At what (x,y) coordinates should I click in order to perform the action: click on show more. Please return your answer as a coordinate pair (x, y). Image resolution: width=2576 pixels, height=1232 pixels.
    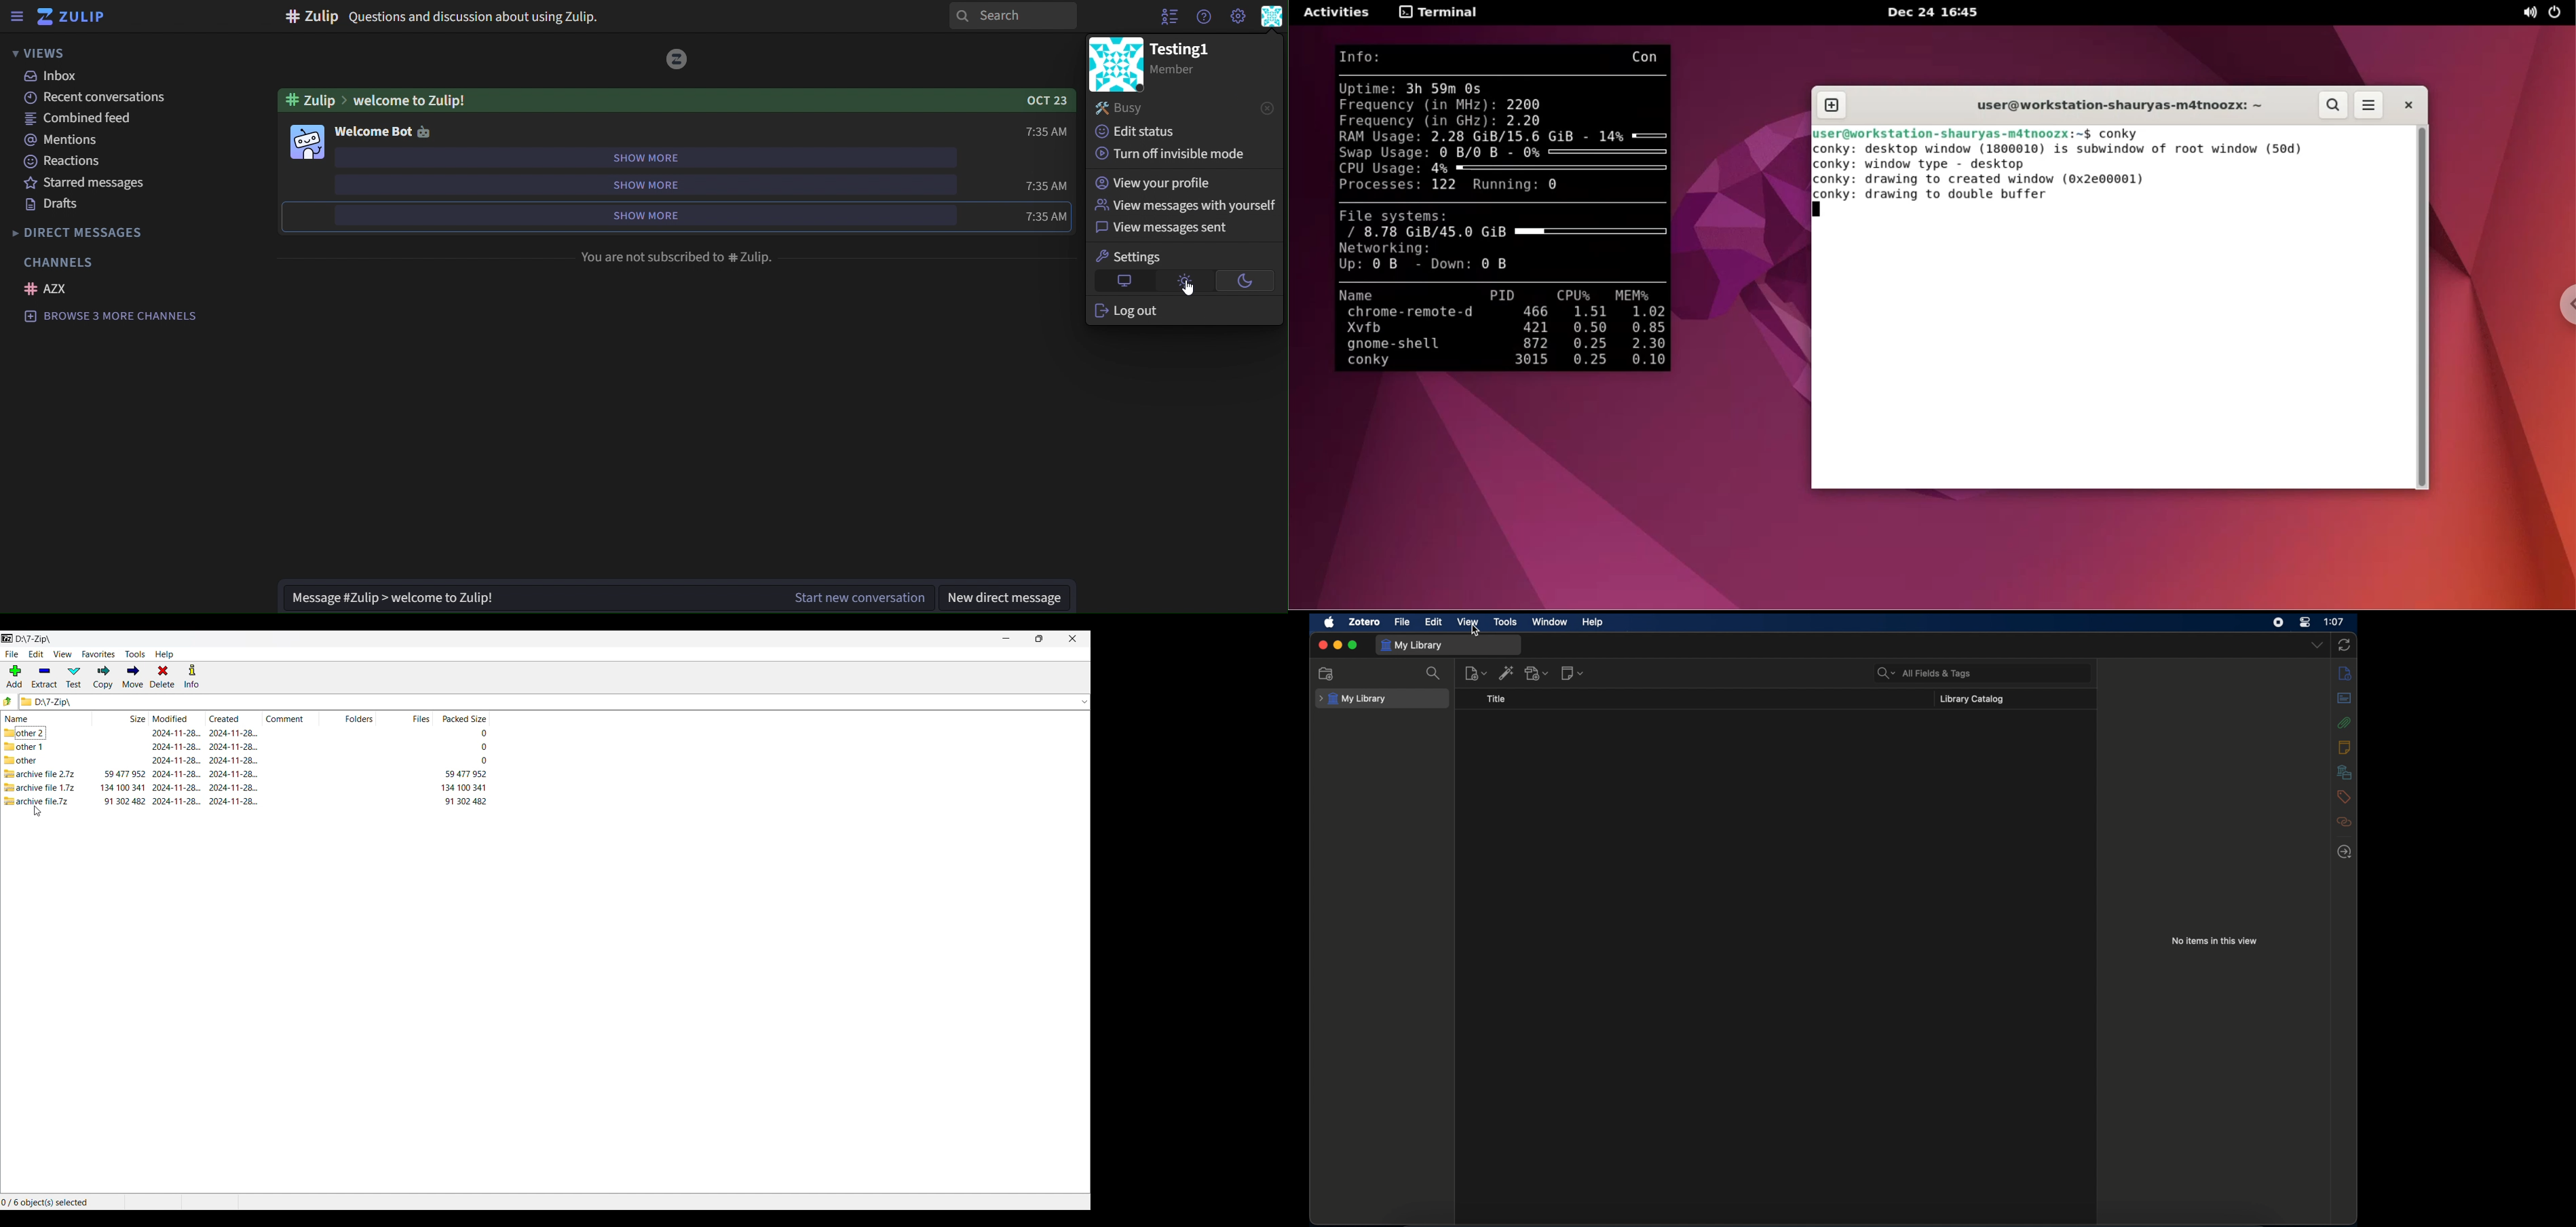
    Looking at the image, I should click on (643, 183).